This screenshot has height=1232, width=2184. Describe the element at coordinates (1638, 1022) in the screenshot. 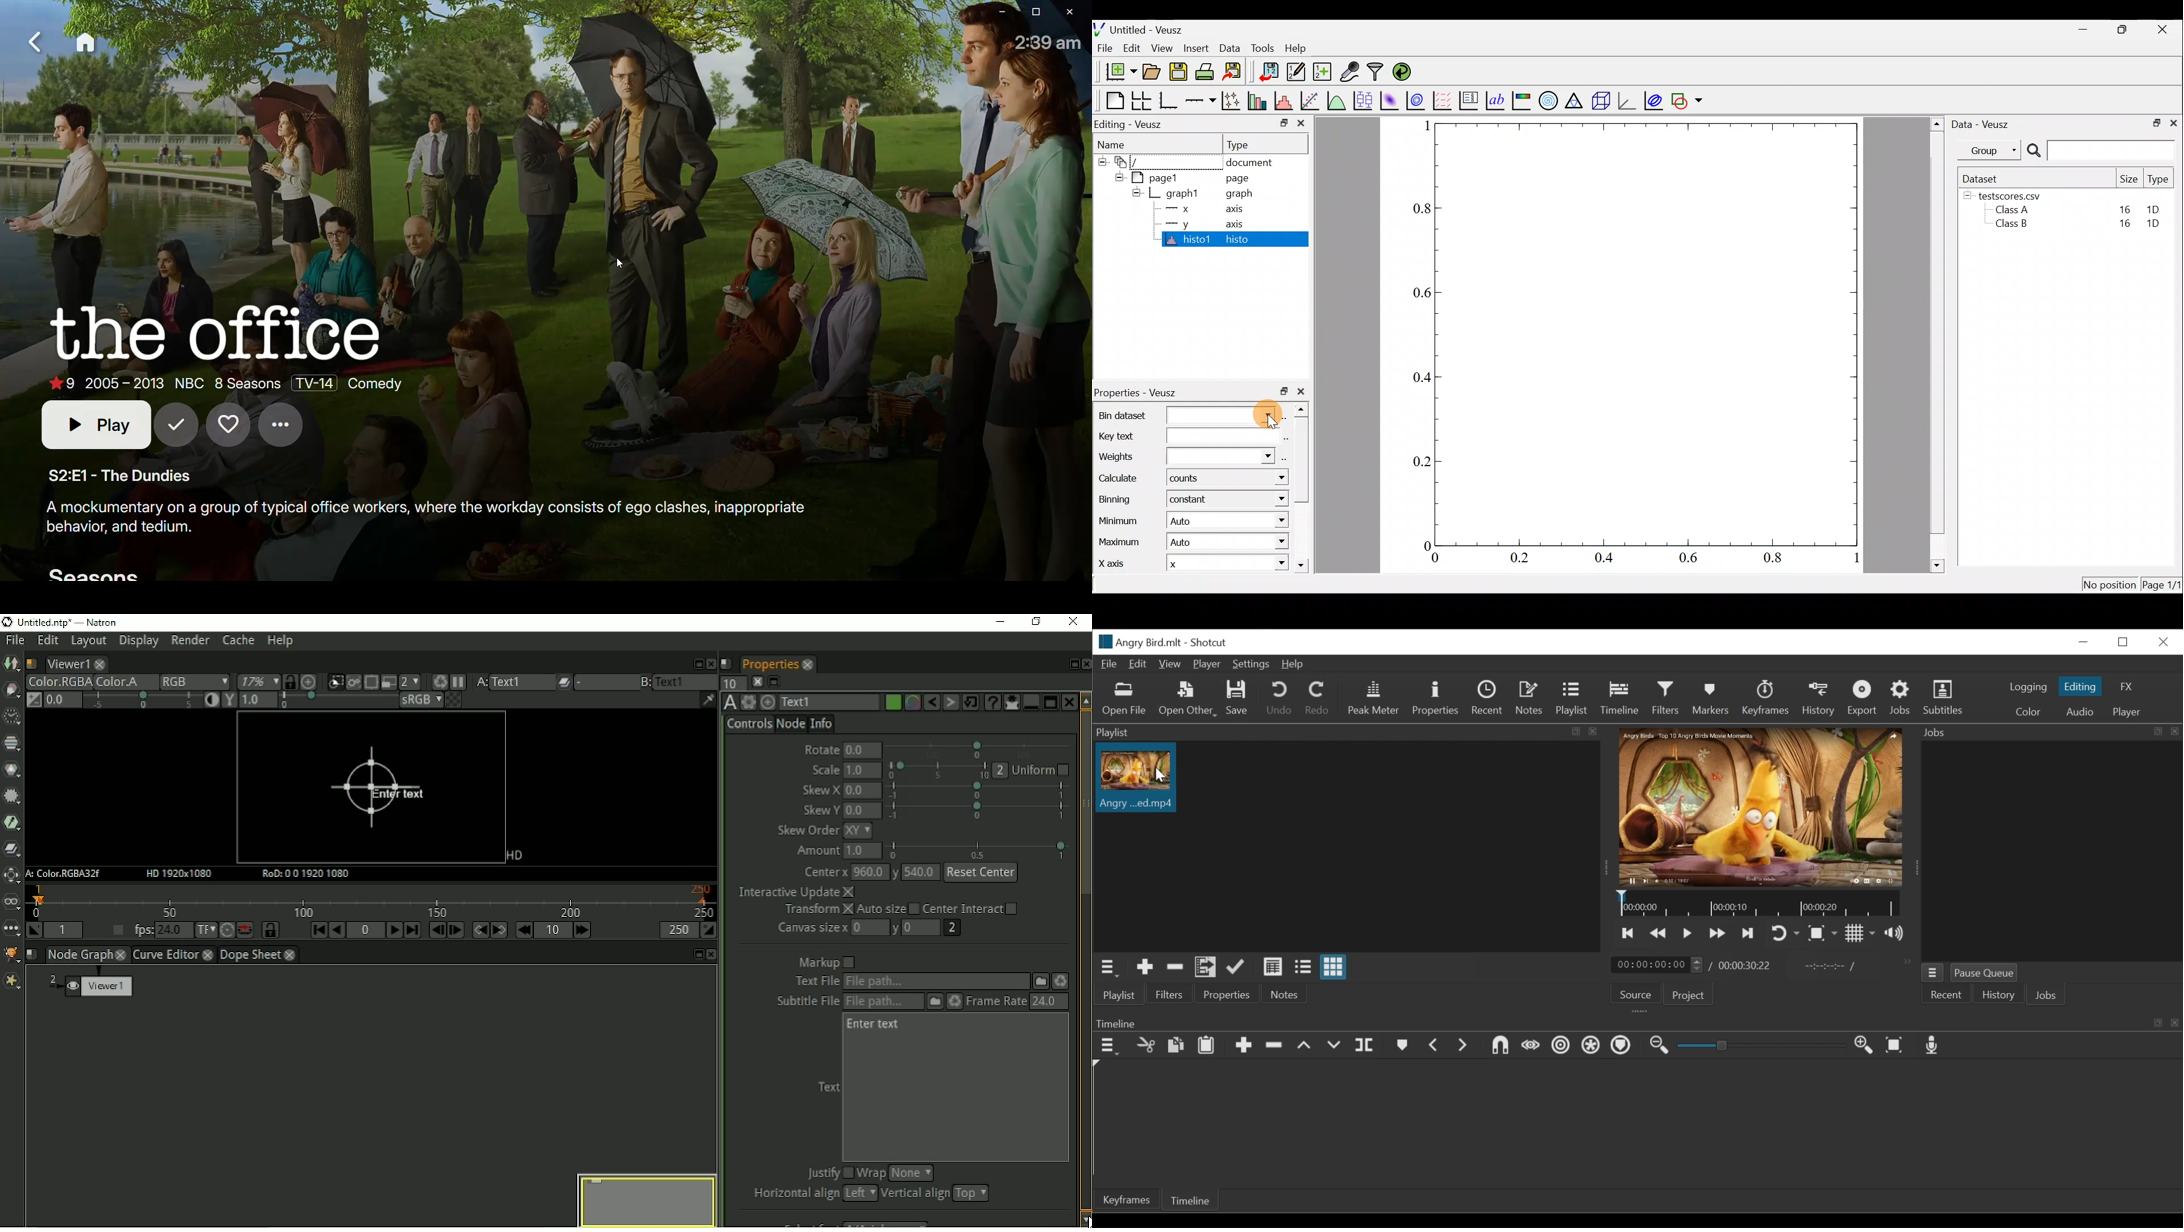

I see `Timeline` at that location.